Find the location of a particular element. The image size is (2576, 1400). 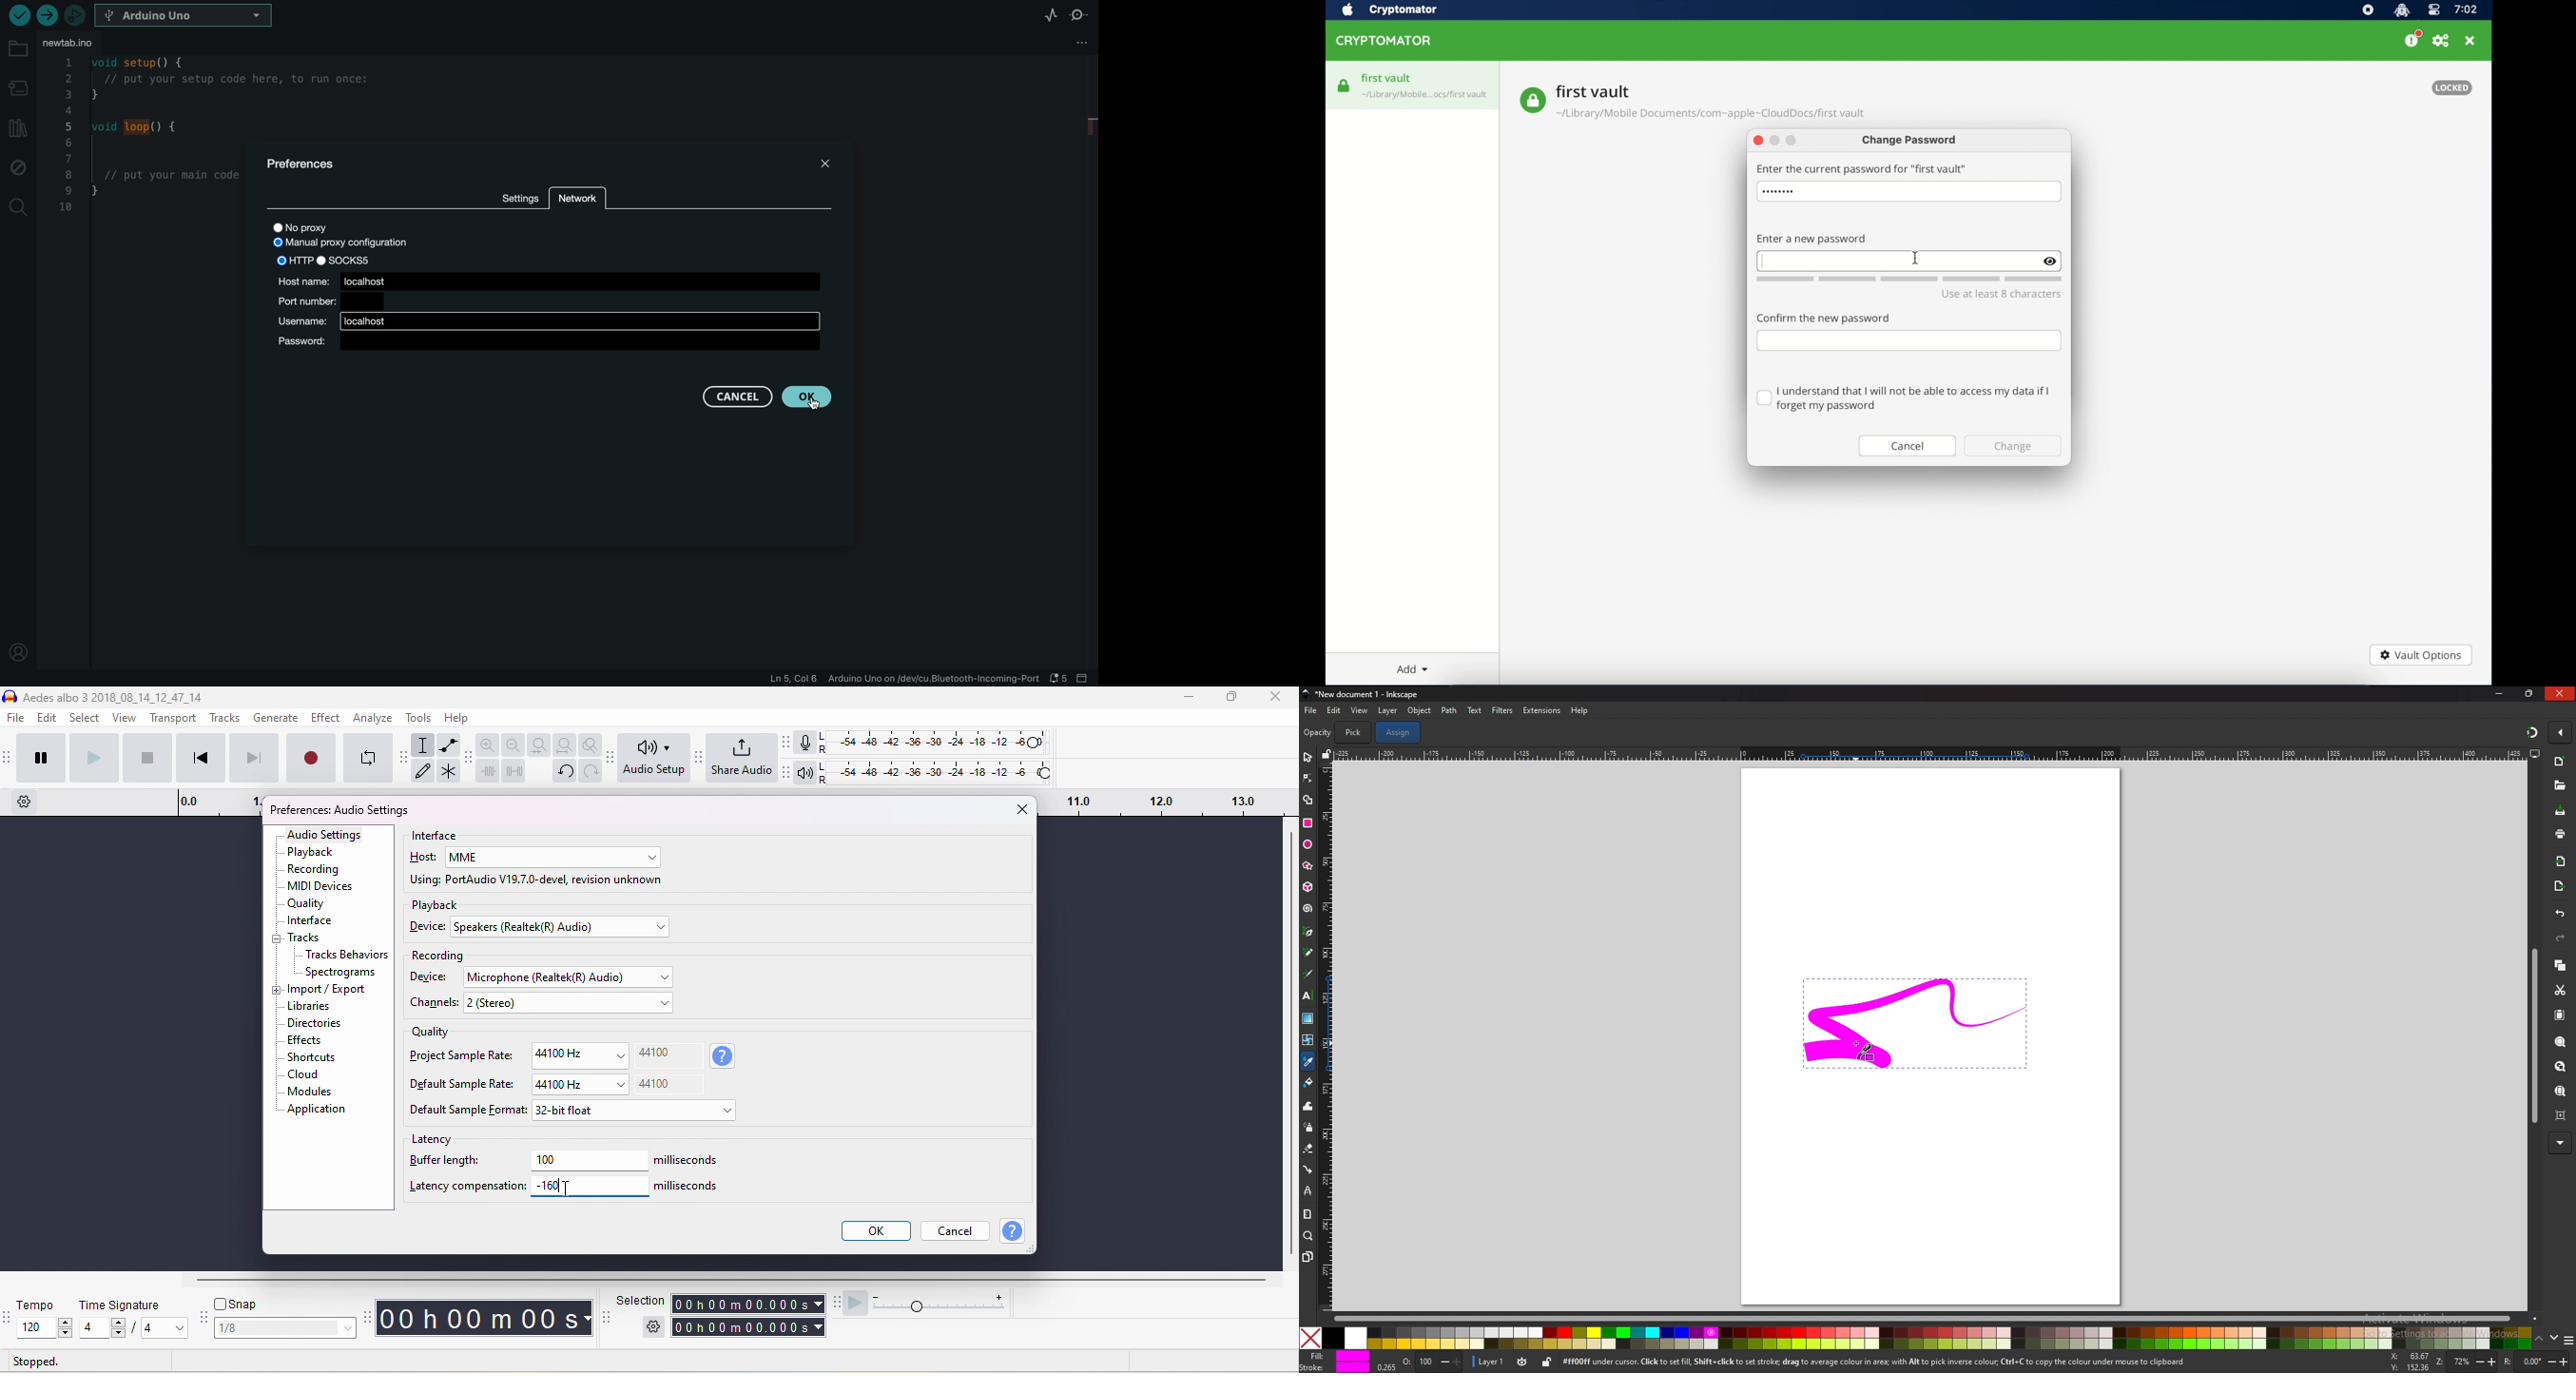

assign is located at coordinates (1400, 732).